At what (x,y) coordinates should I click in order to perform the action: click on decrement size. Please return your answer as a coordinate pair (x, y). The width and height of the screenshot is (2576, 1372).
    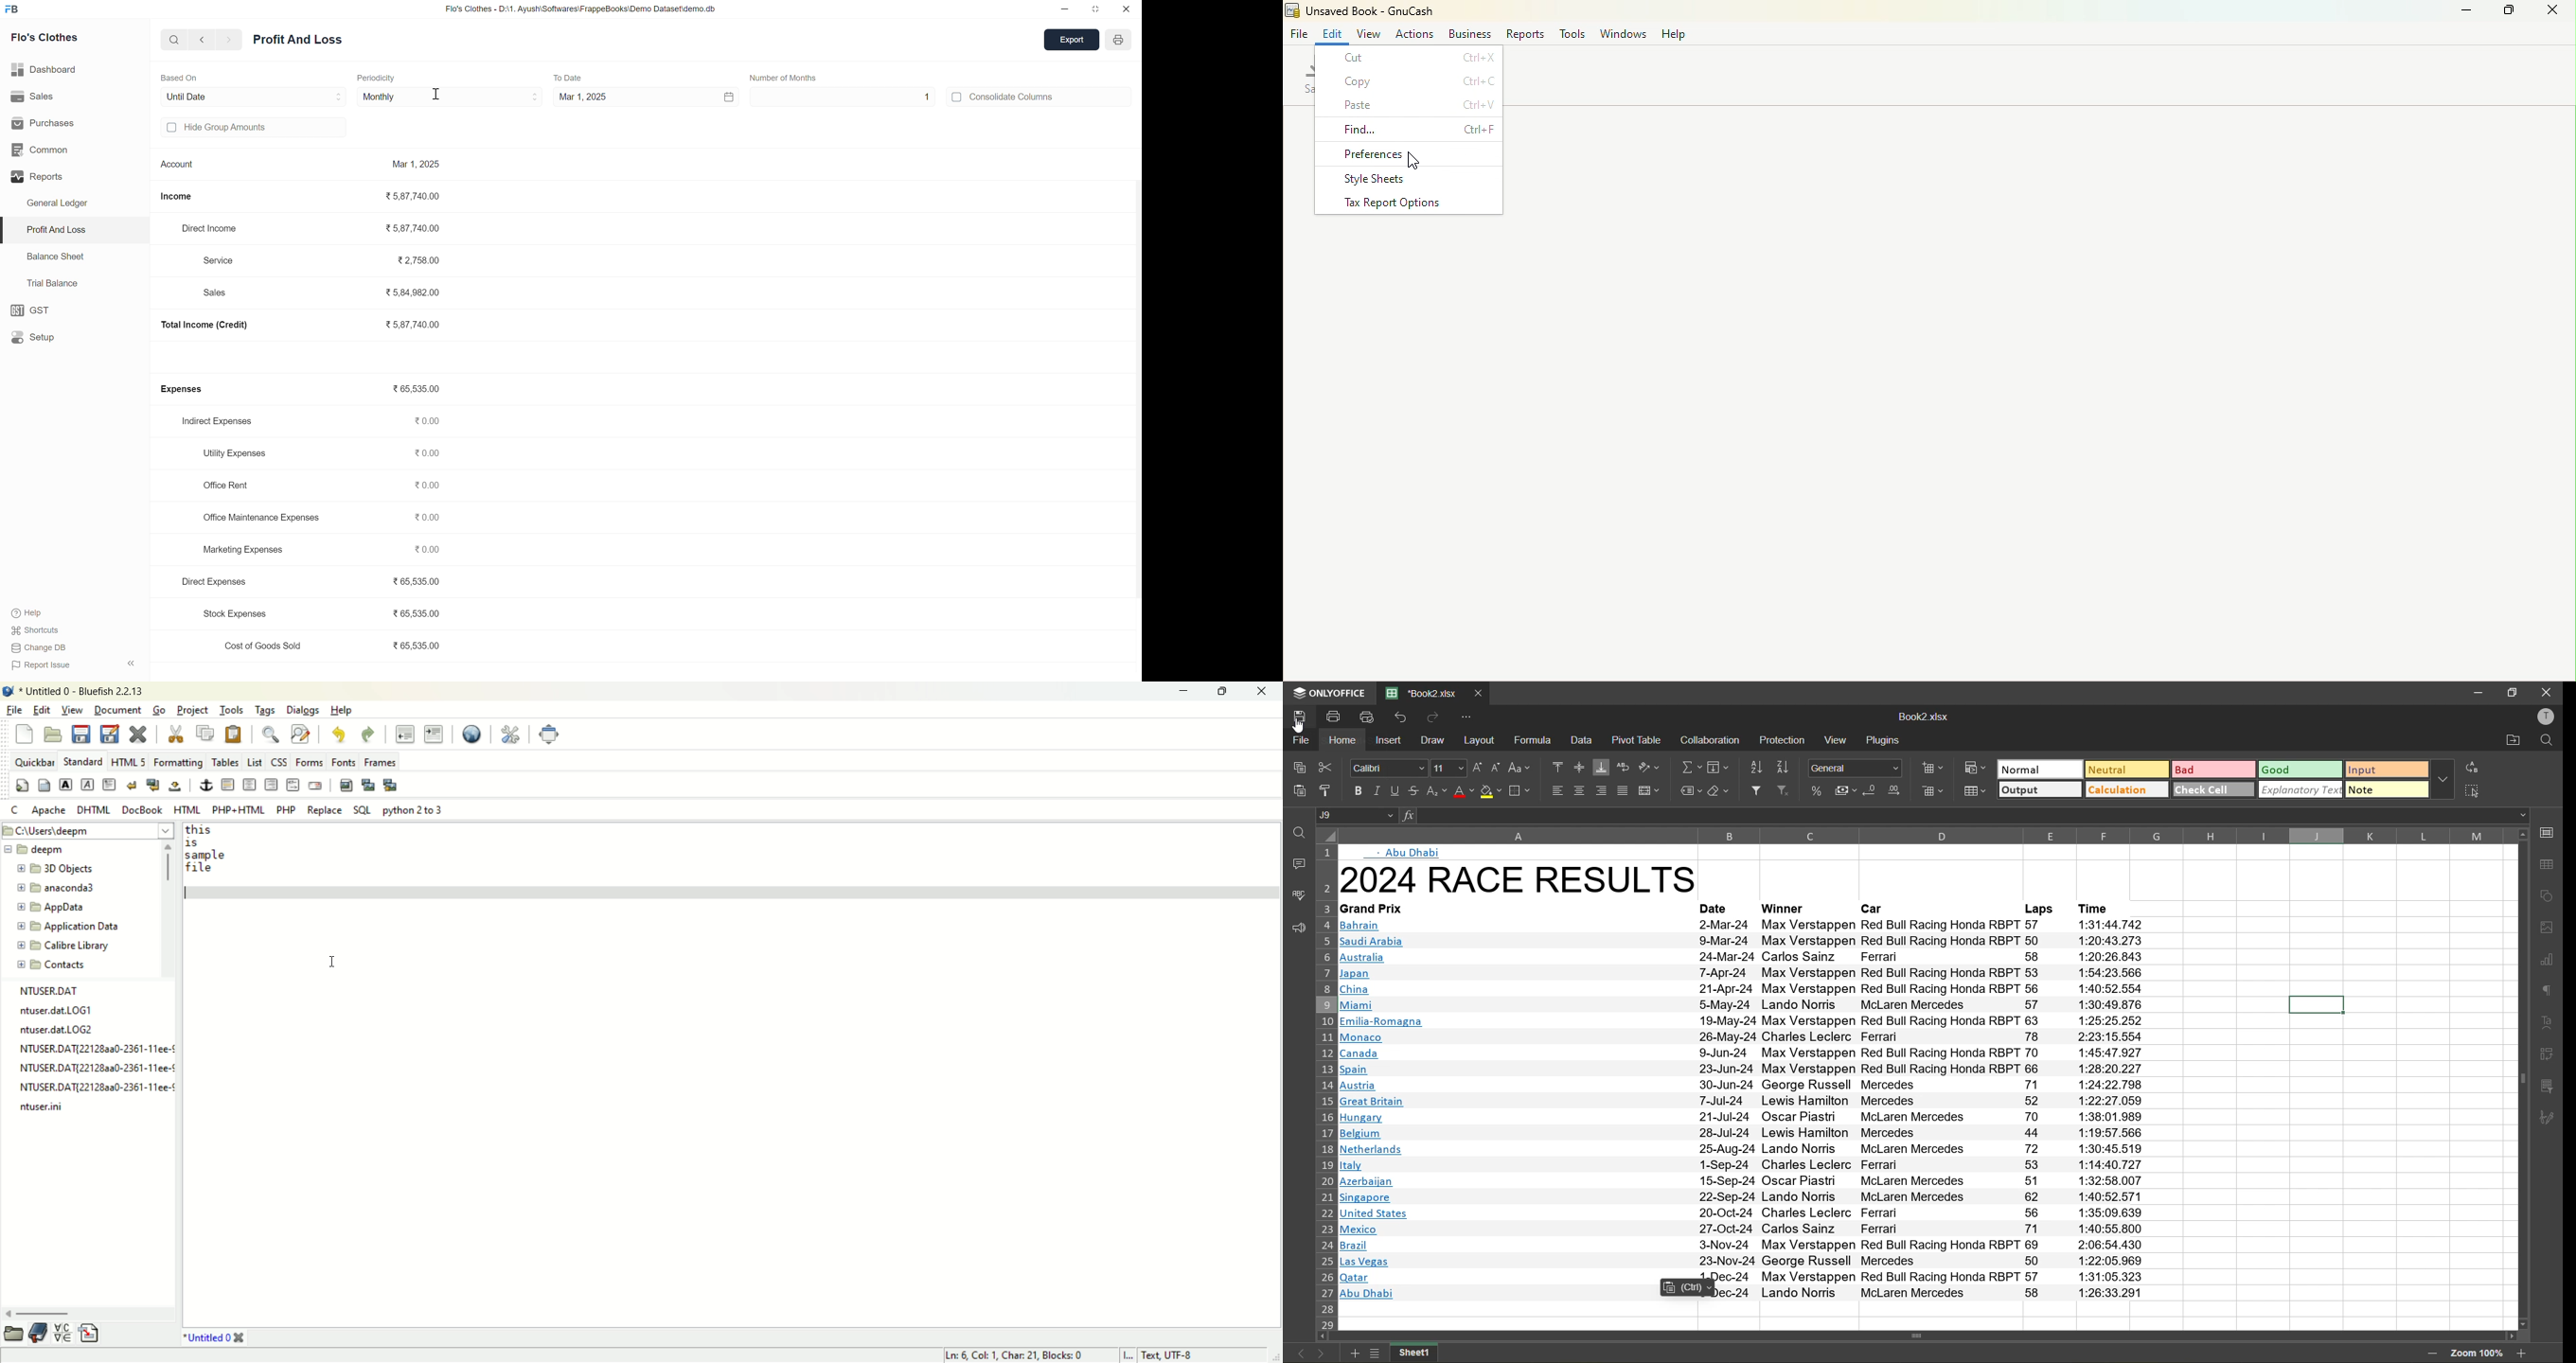
    Looking at the image, I should click on (1498, 766).